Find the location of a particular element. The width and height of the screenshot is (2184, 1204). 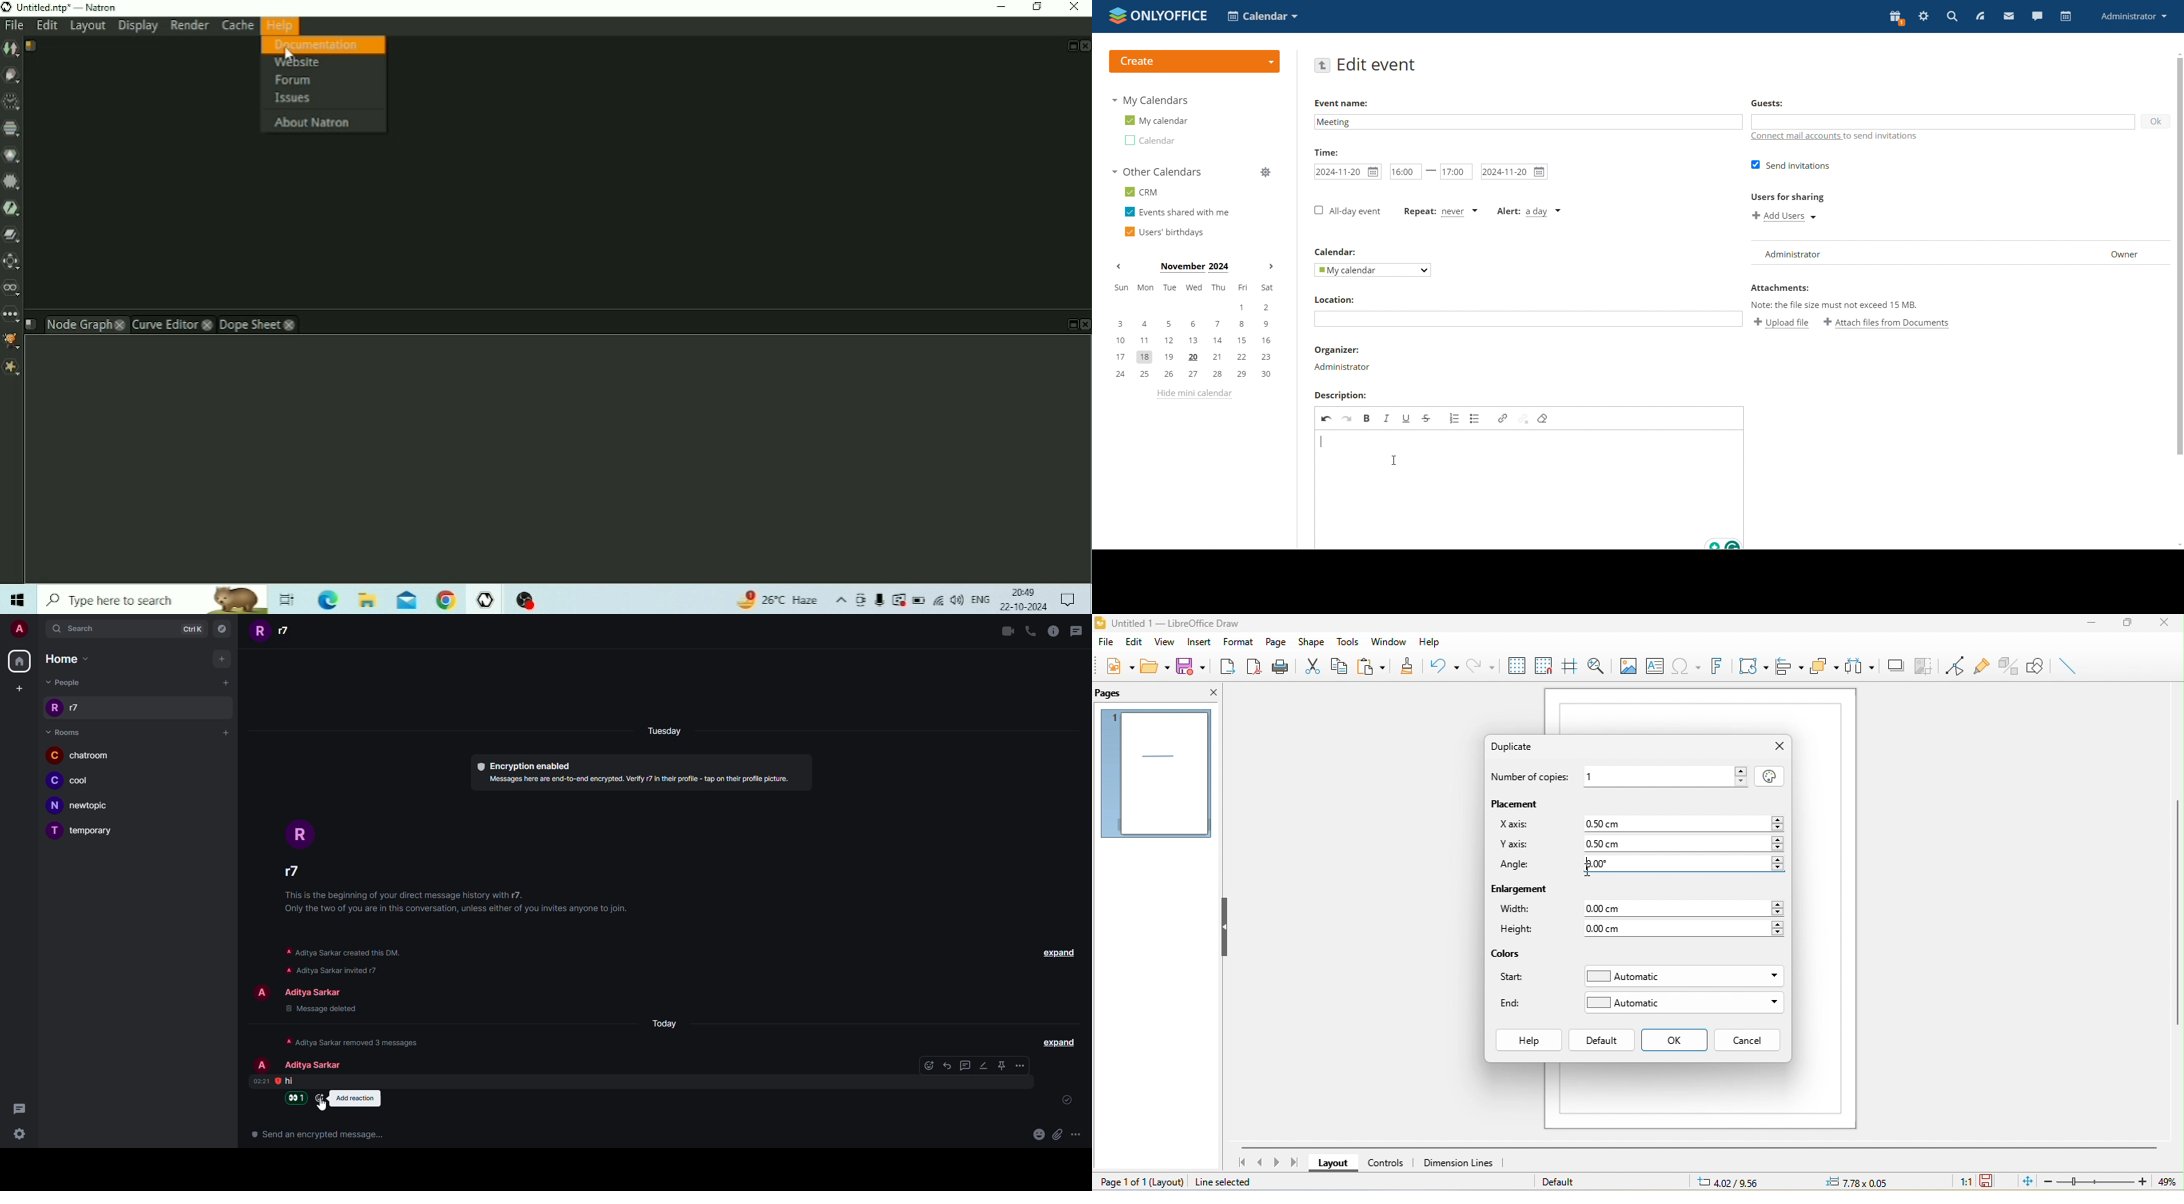

save is located at coordinates (1190, 665).